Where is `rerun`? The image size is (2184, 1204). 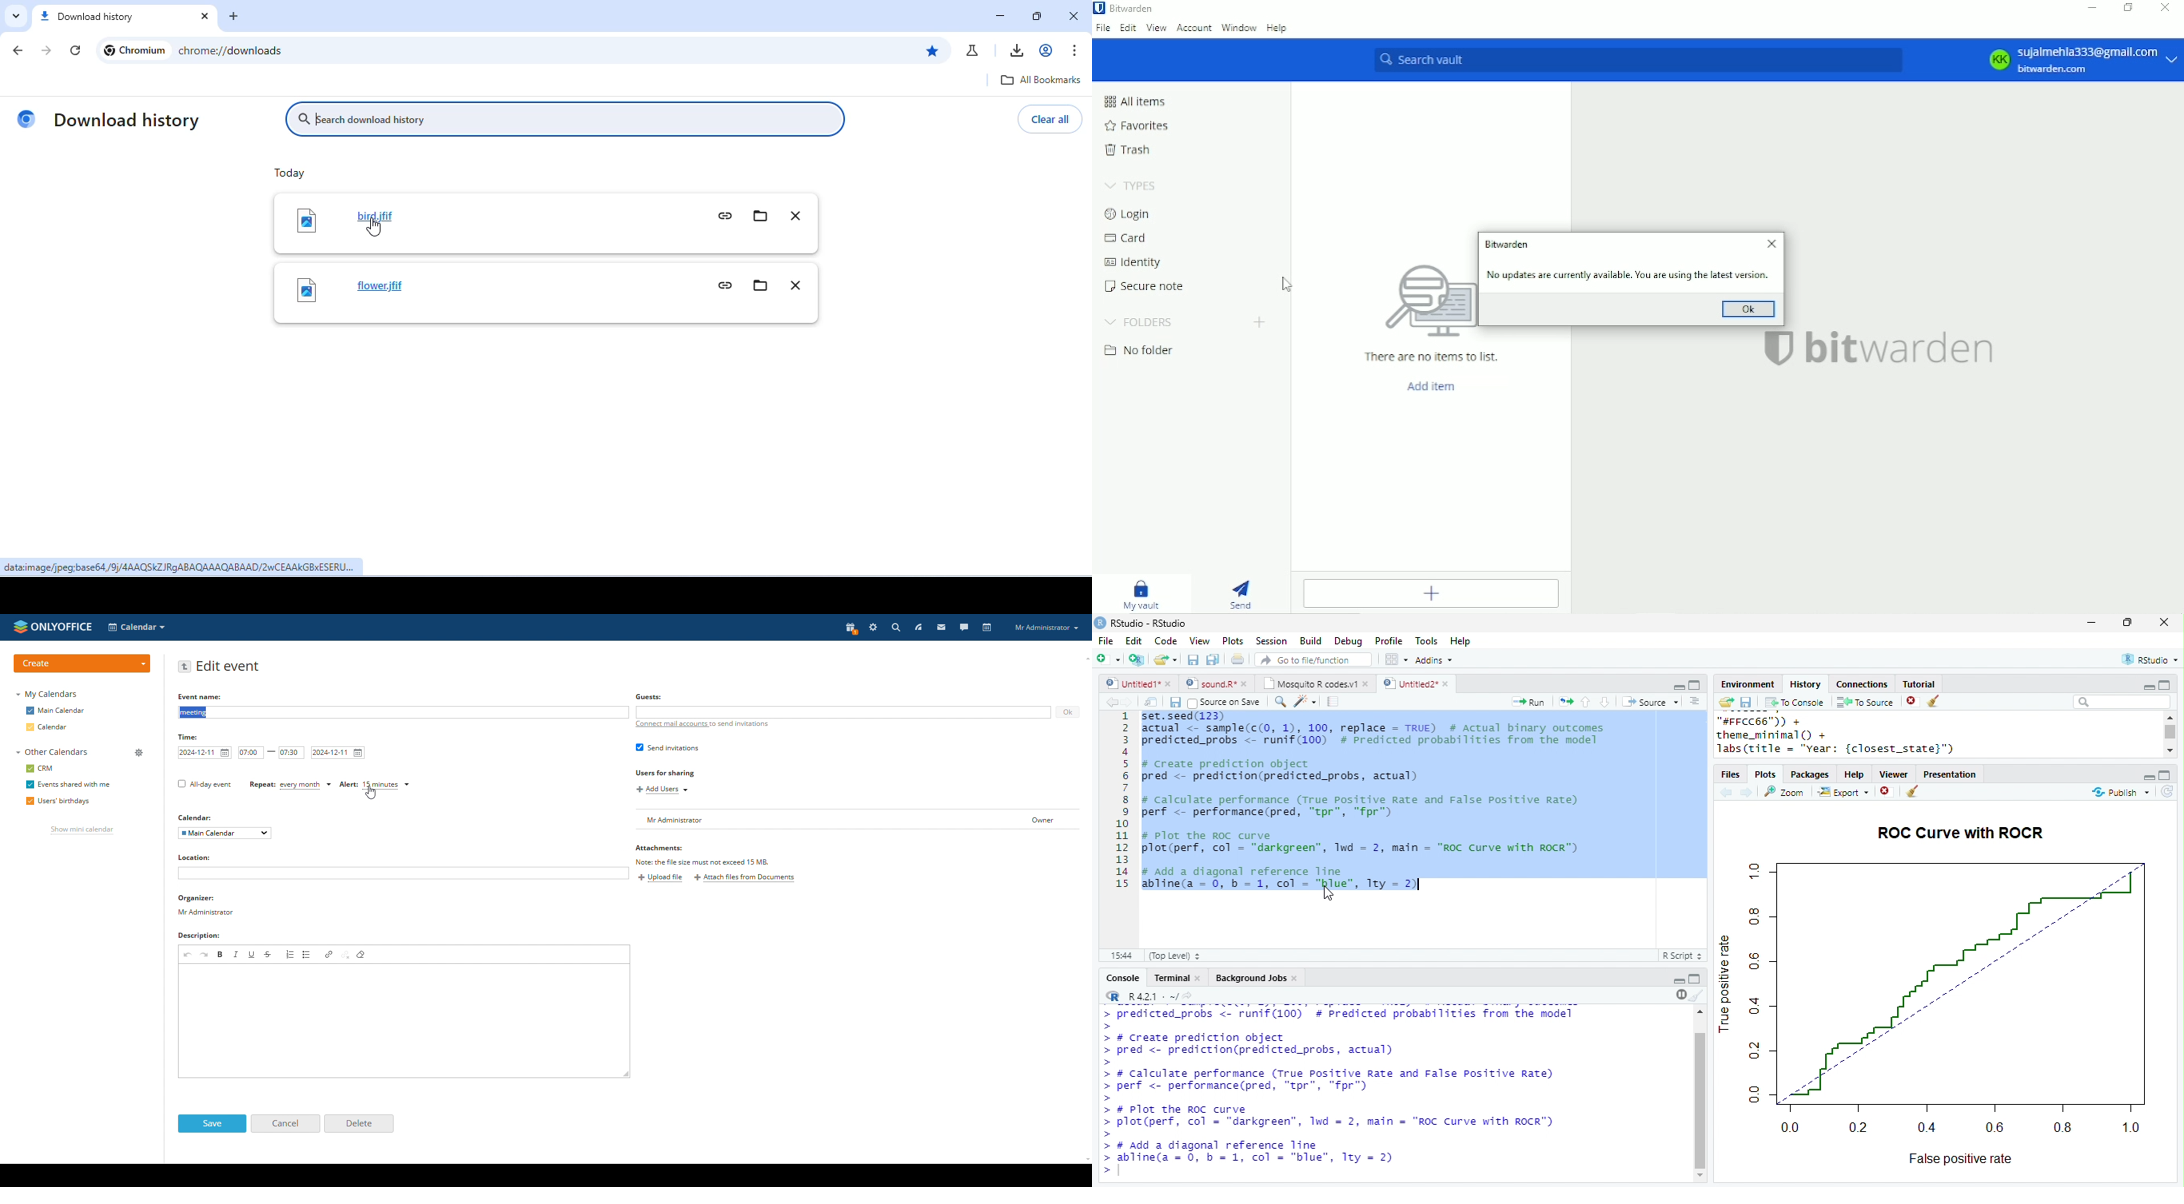 rerun is located at coordinates (1566, 702).